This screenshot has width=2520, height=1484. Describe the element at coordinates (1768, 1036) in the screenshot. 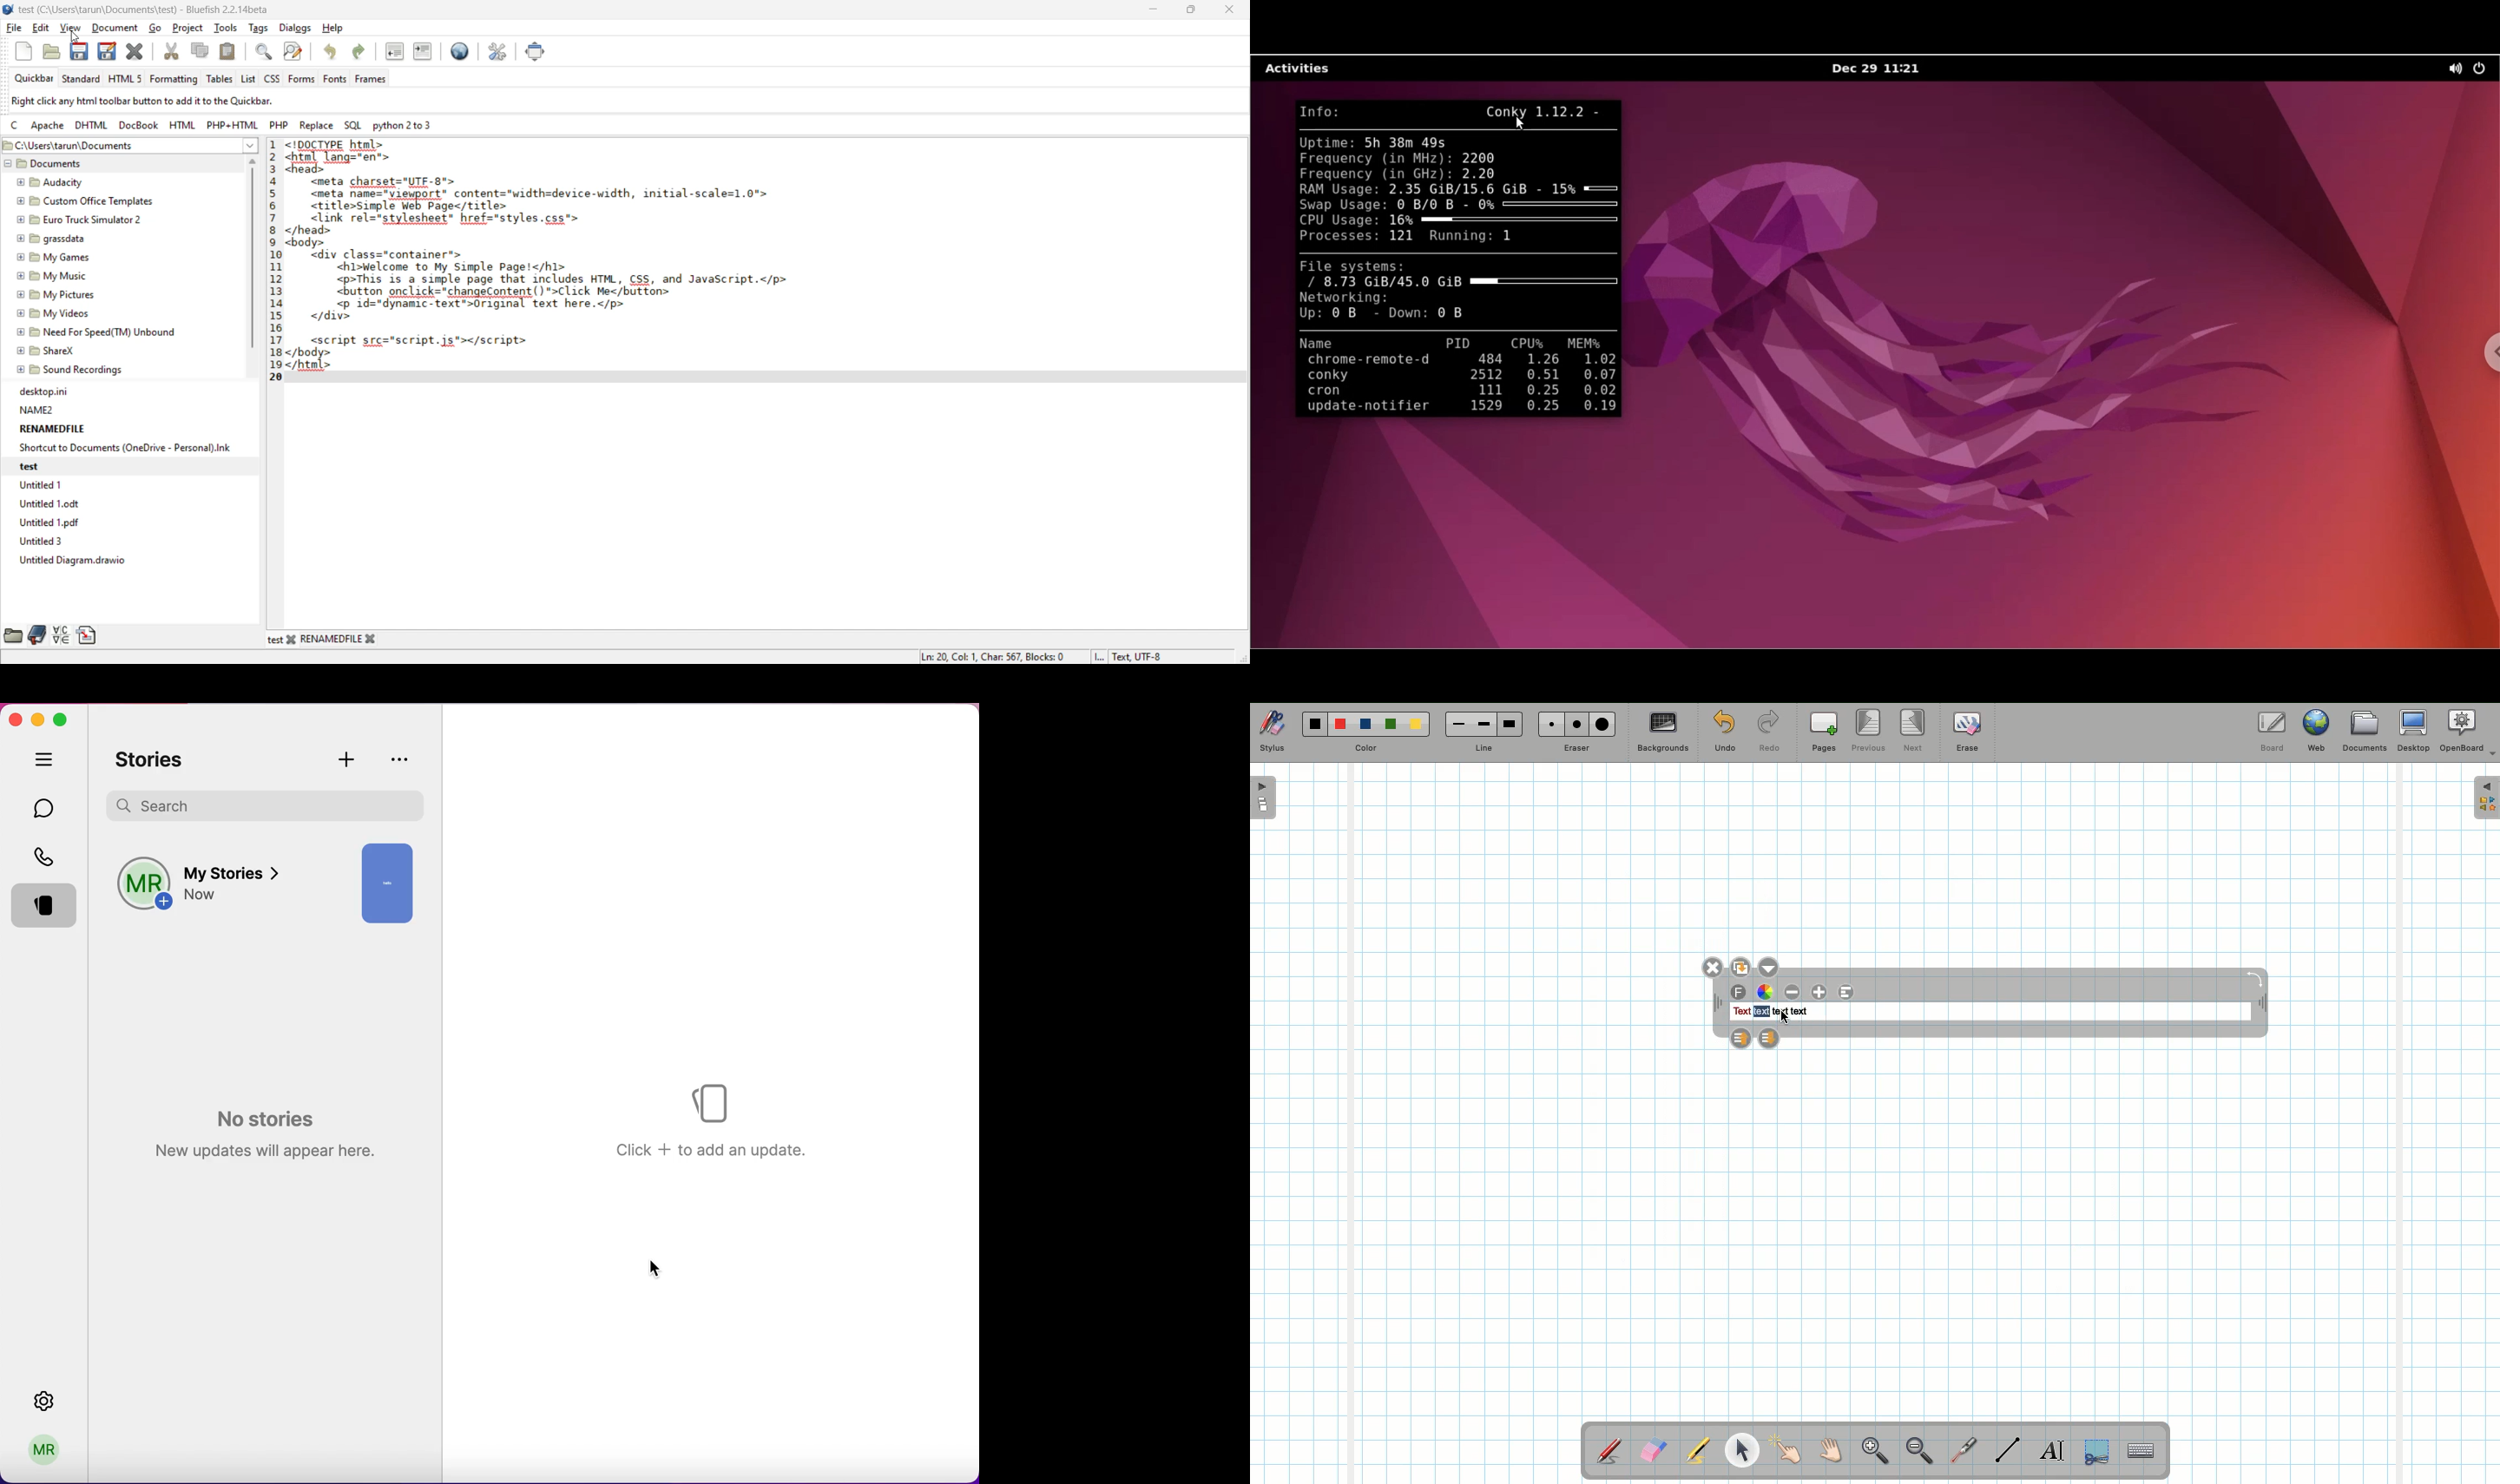

I see `Layer down` at that location.